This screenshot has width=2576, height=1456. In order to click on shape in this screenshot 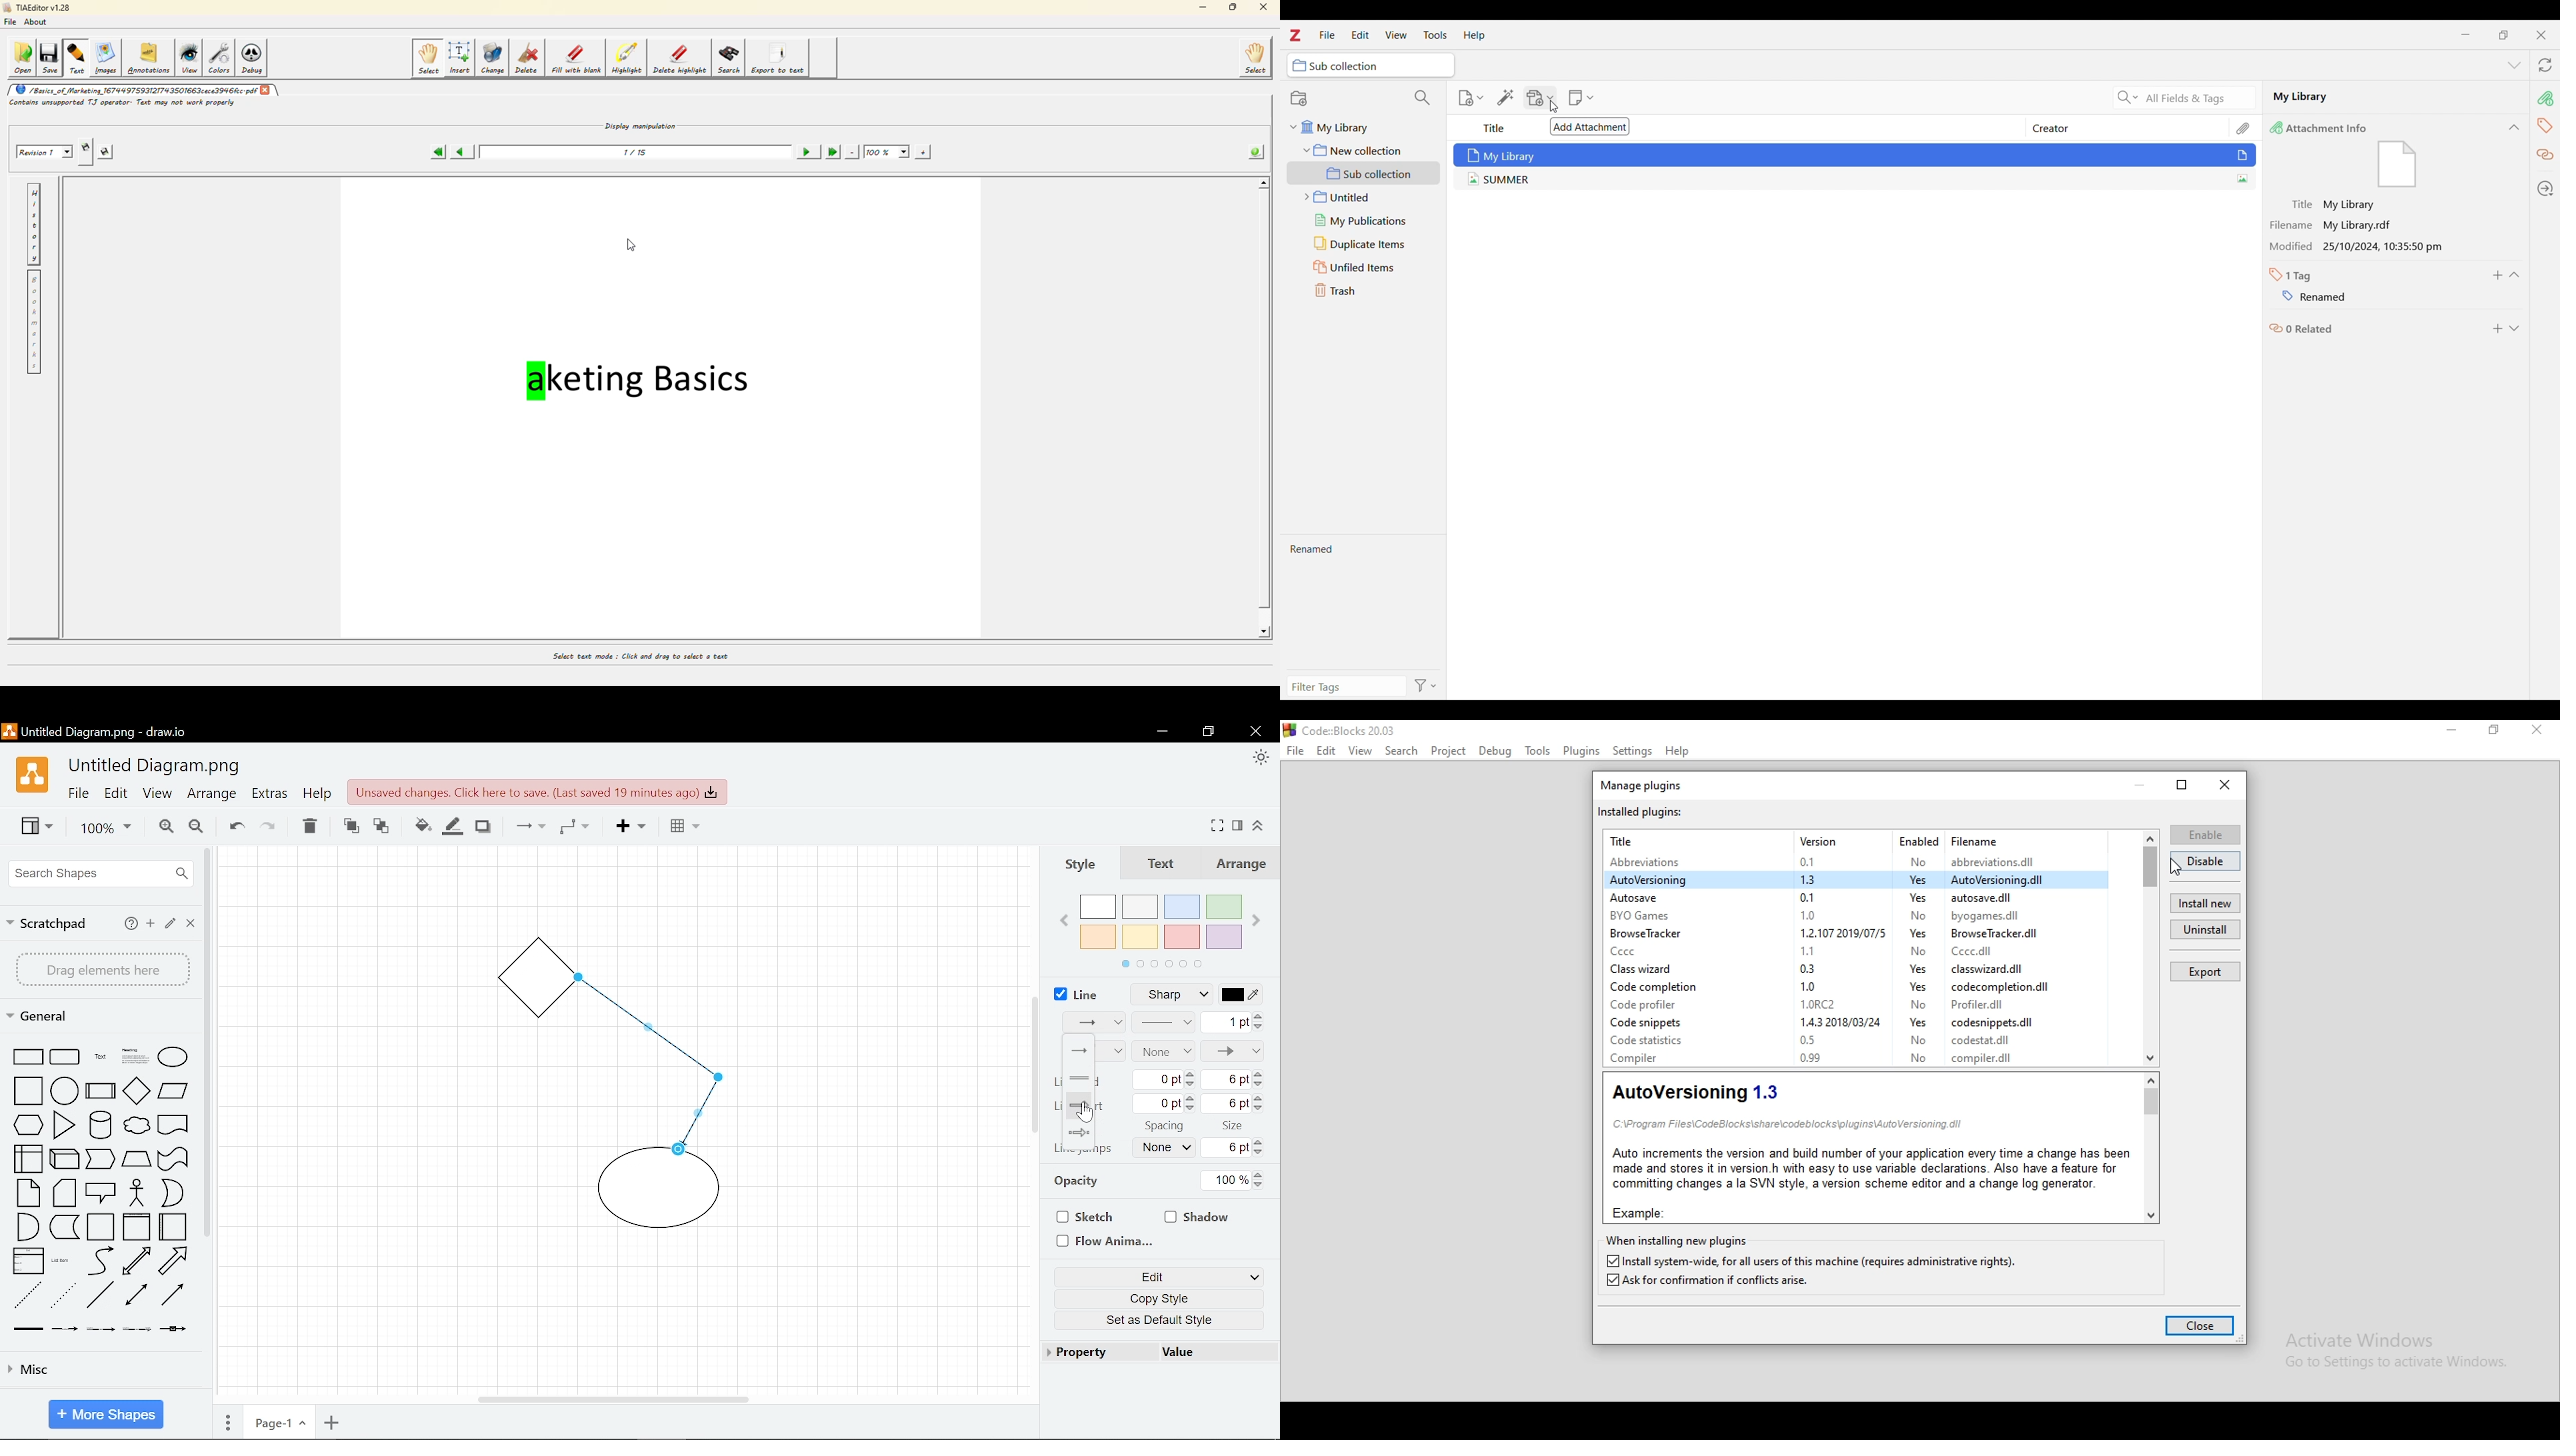, I will do `click(100, 1057)`.